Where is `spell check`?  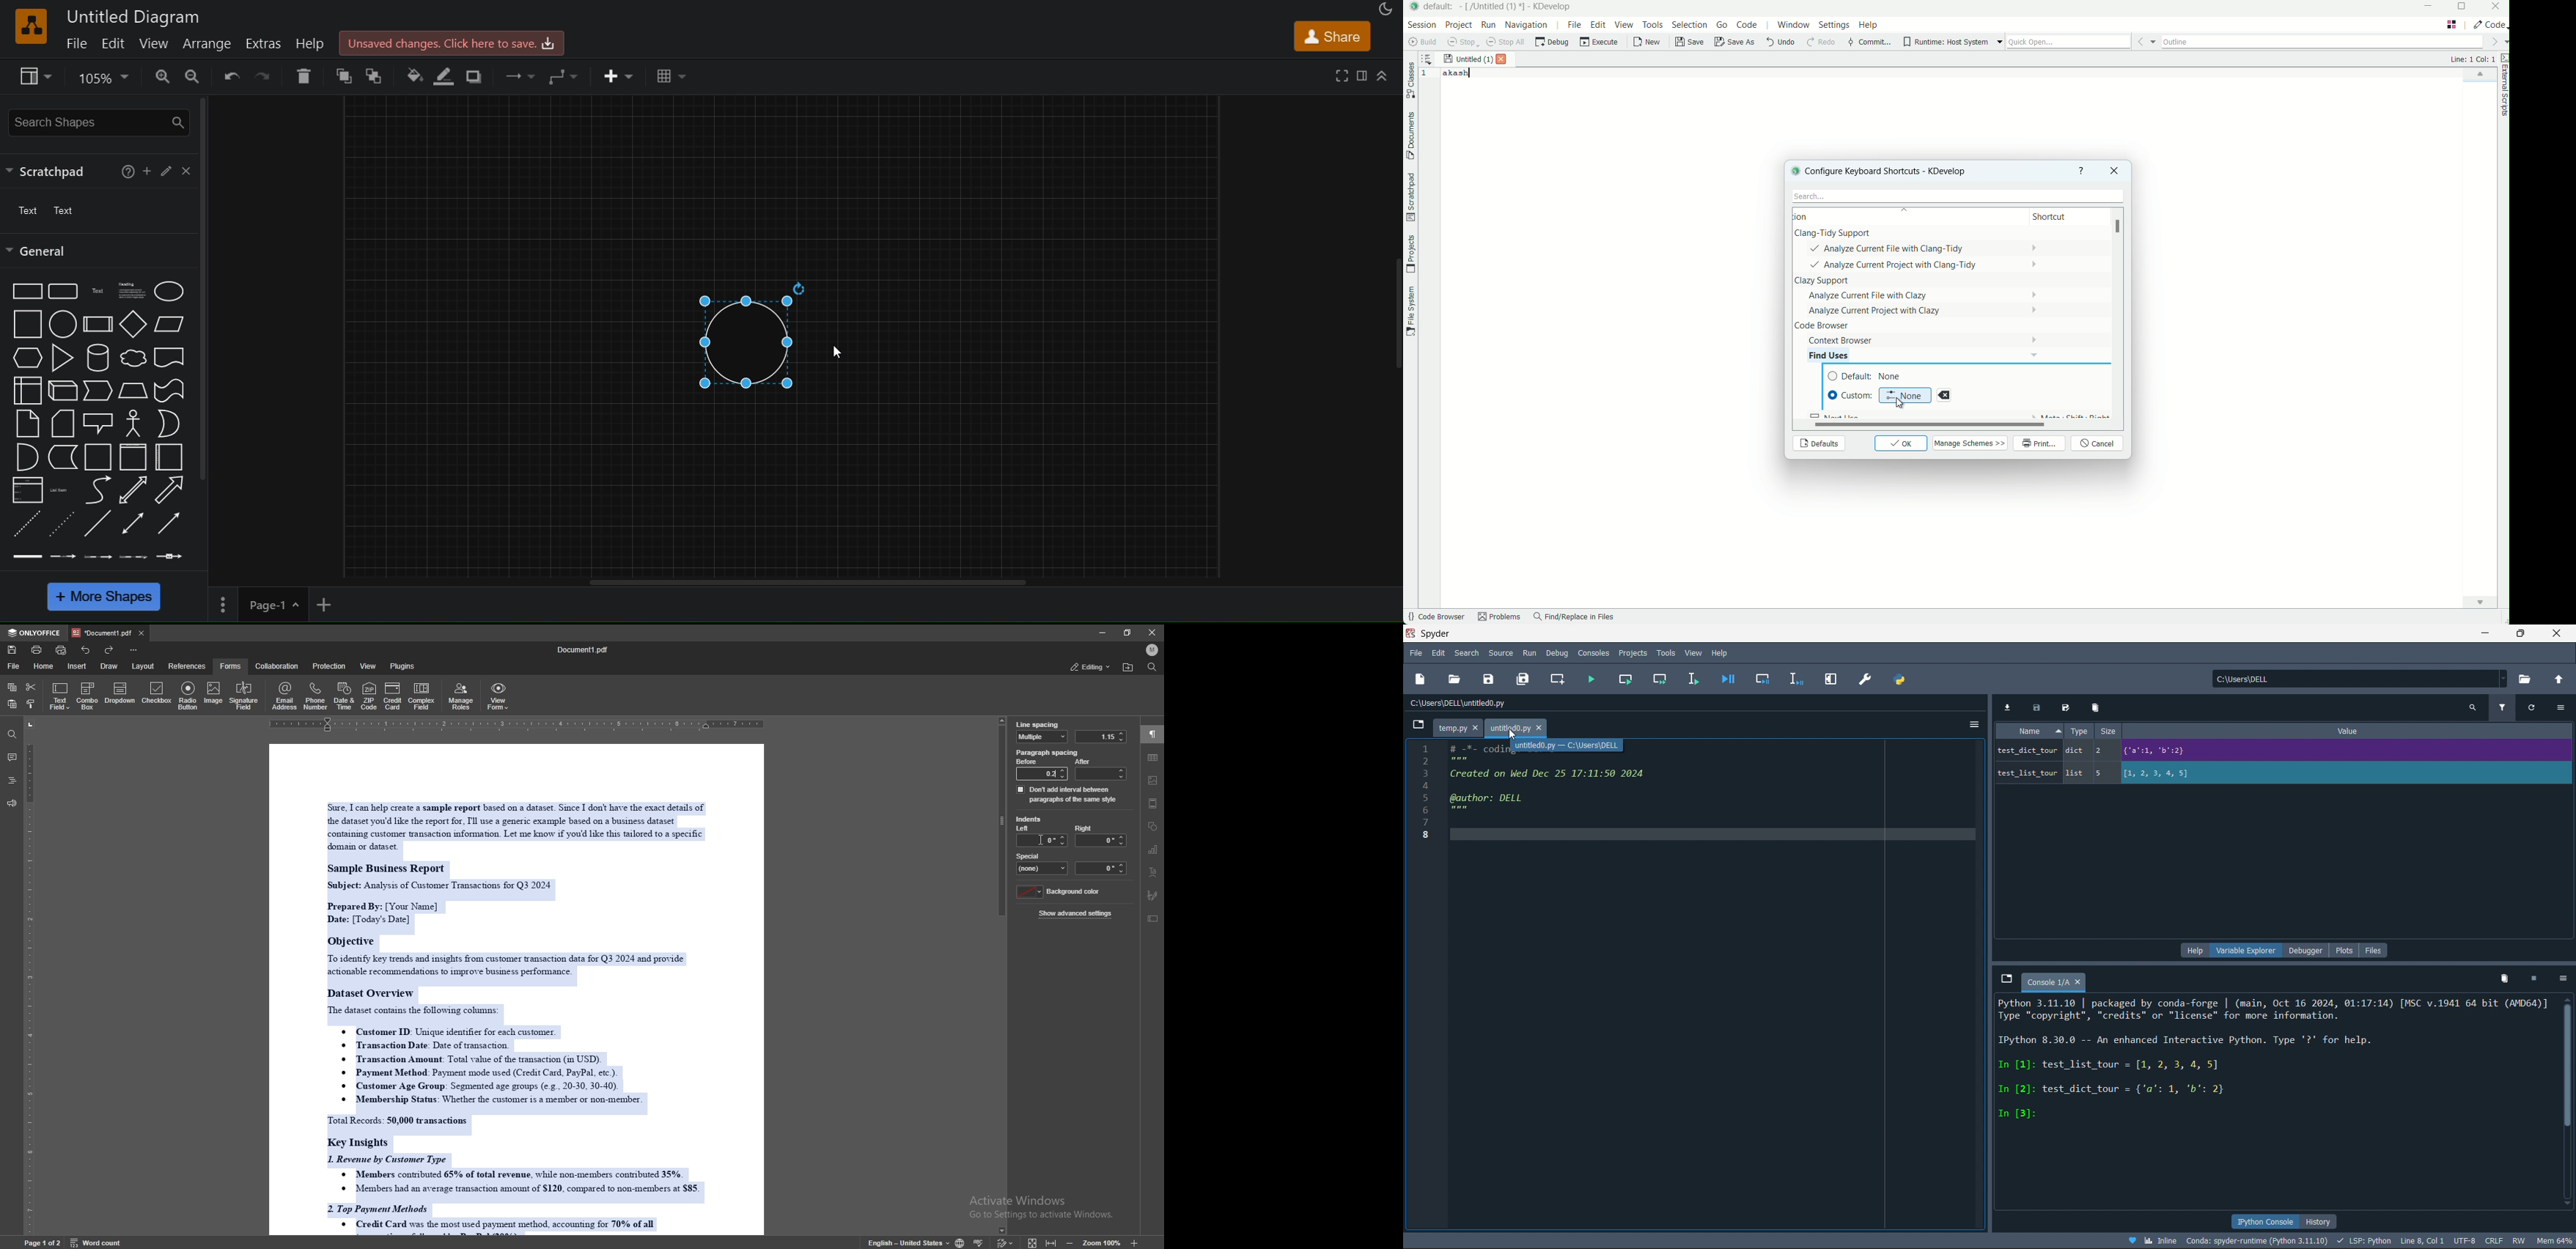 spell check is located at coordinates (980, 1241).